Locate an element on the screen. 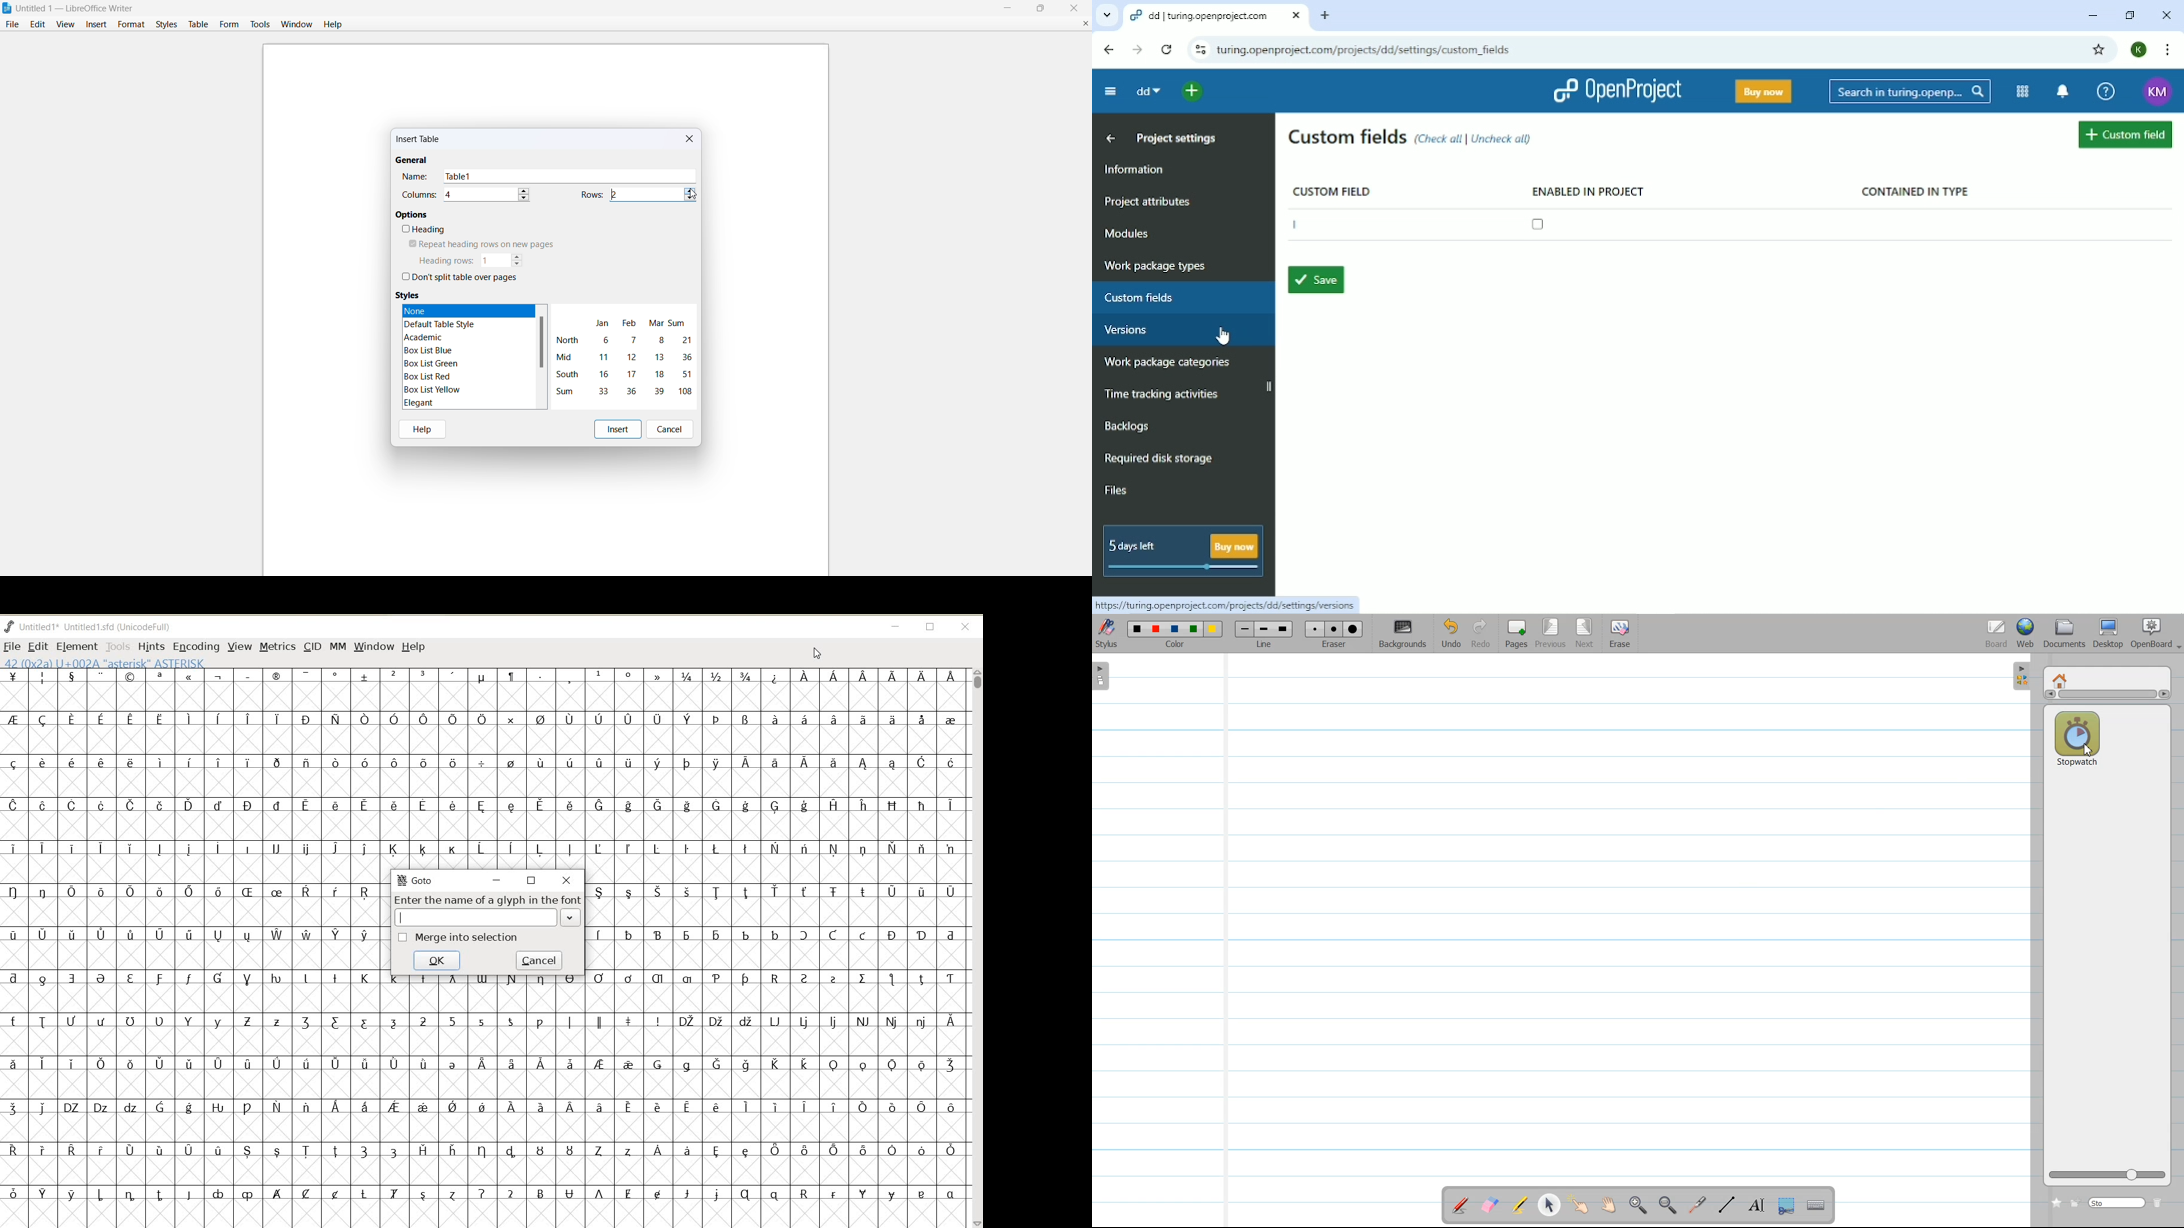  Backlogs is located at coordinates (1128, 426).